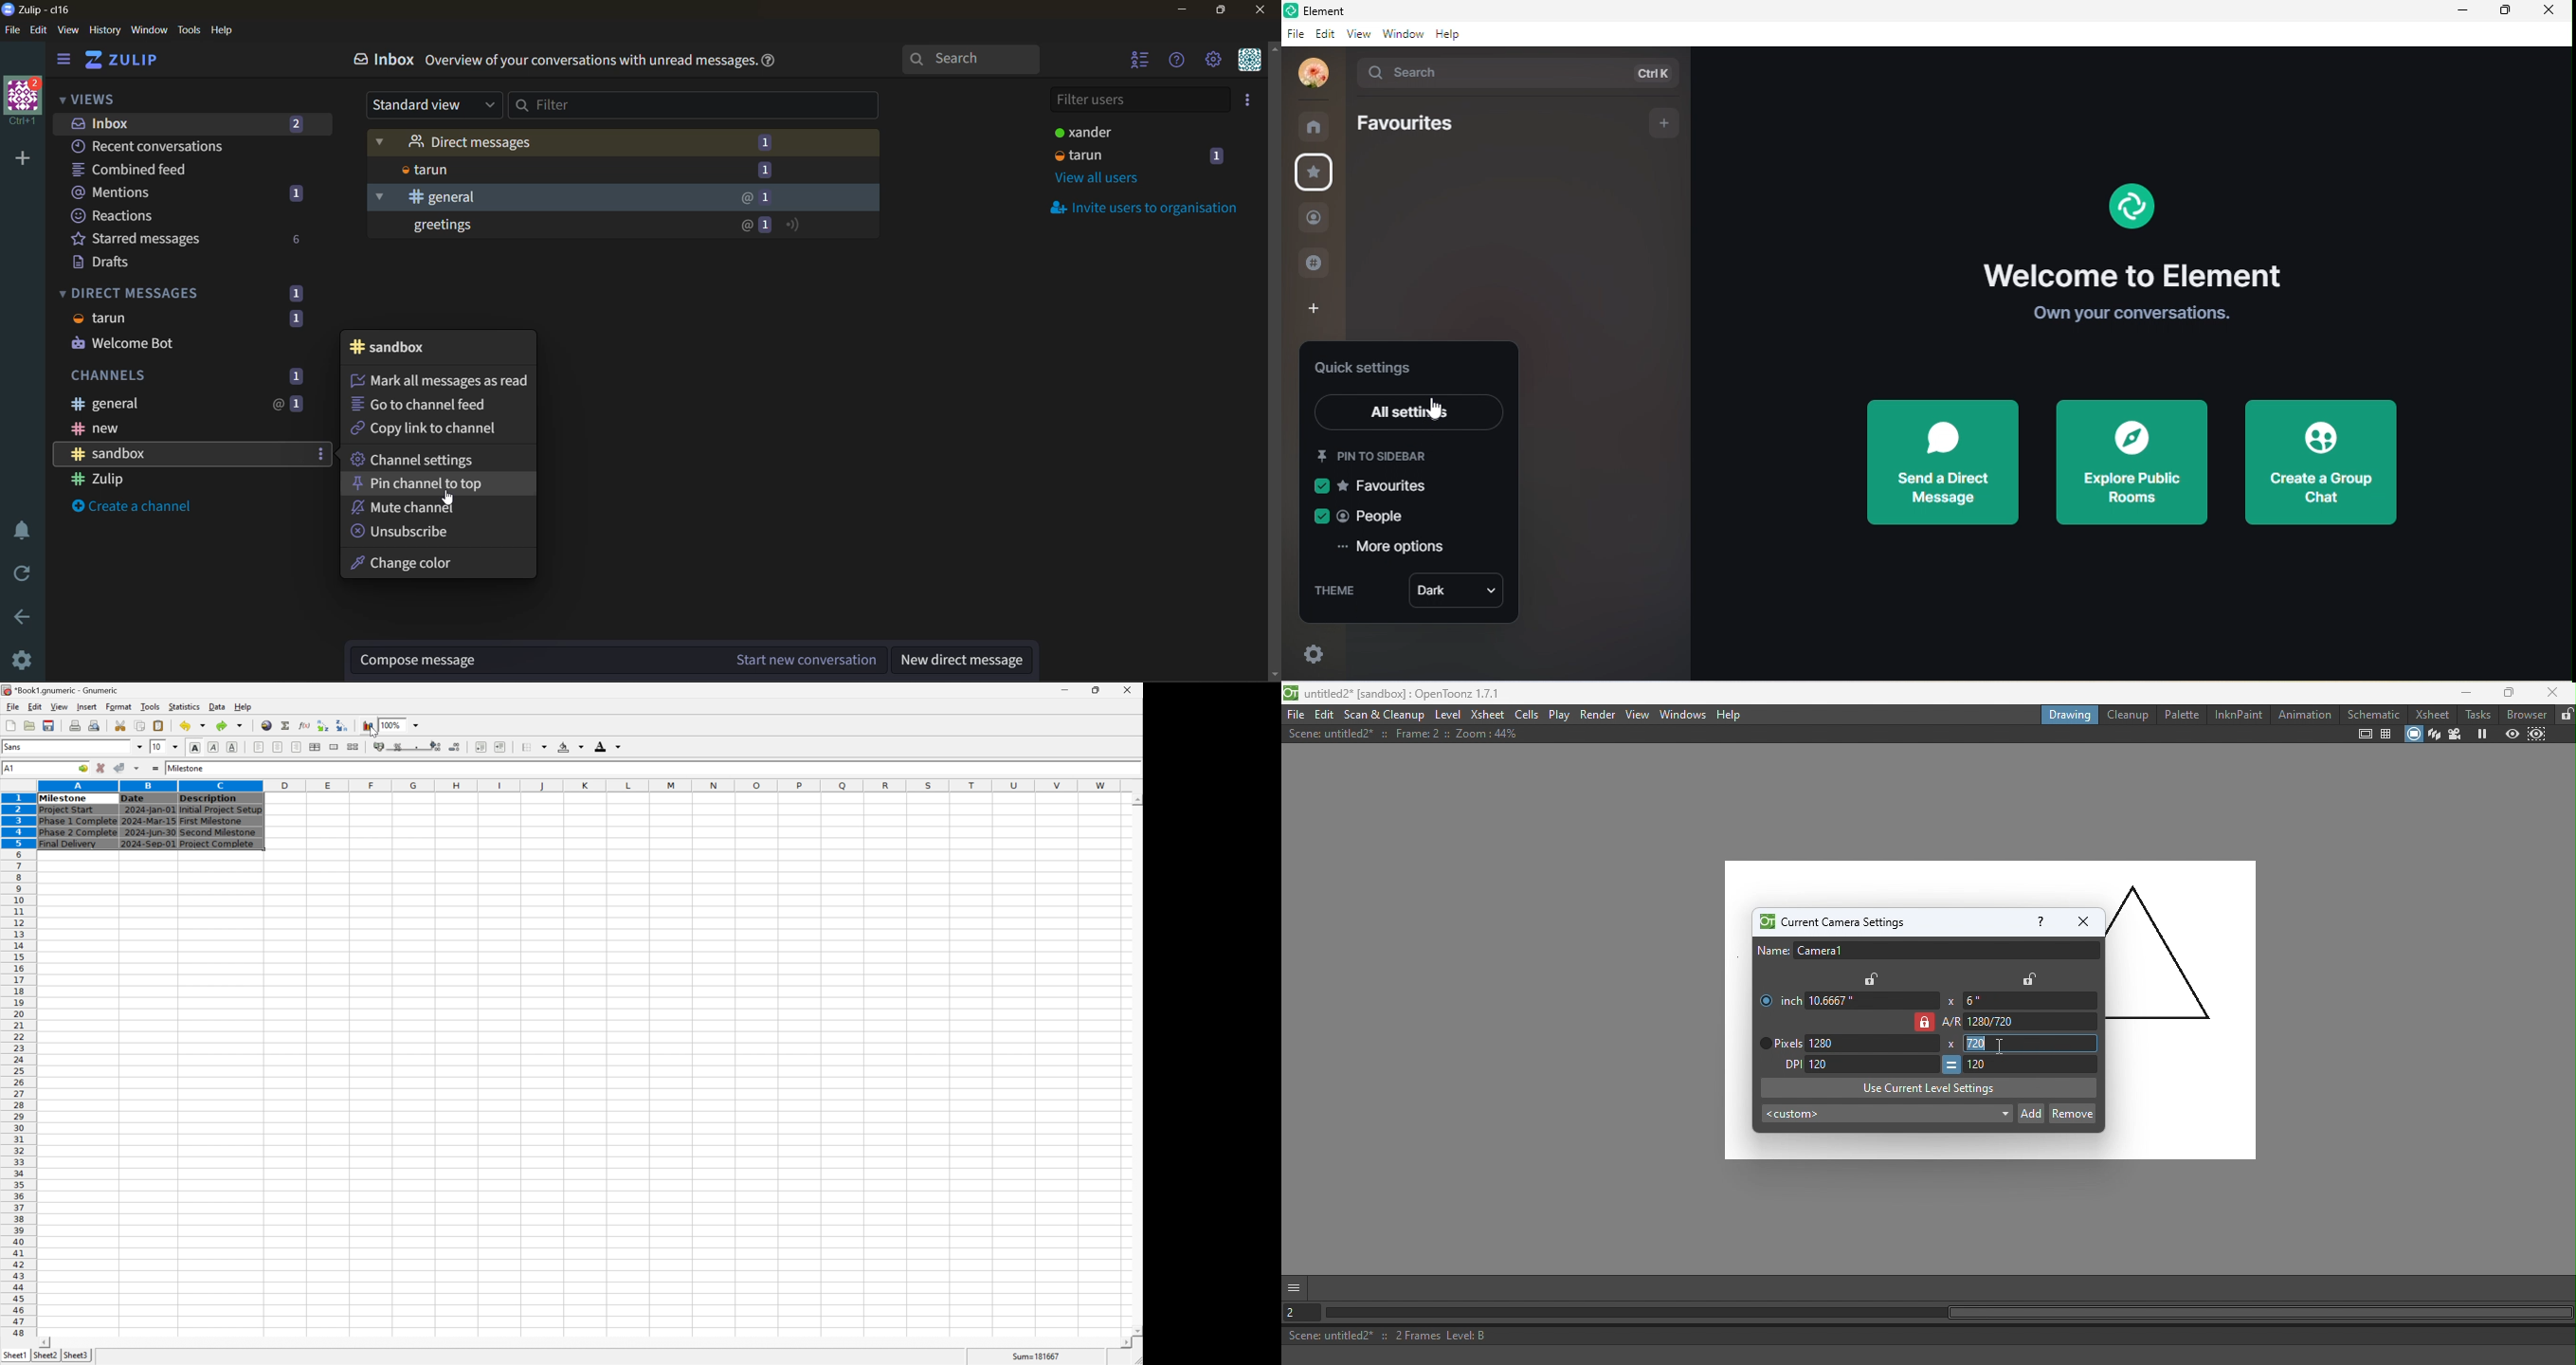  Describe the element at coordinates (2129, 205) in the screenshot. I see `element logo` at that location.